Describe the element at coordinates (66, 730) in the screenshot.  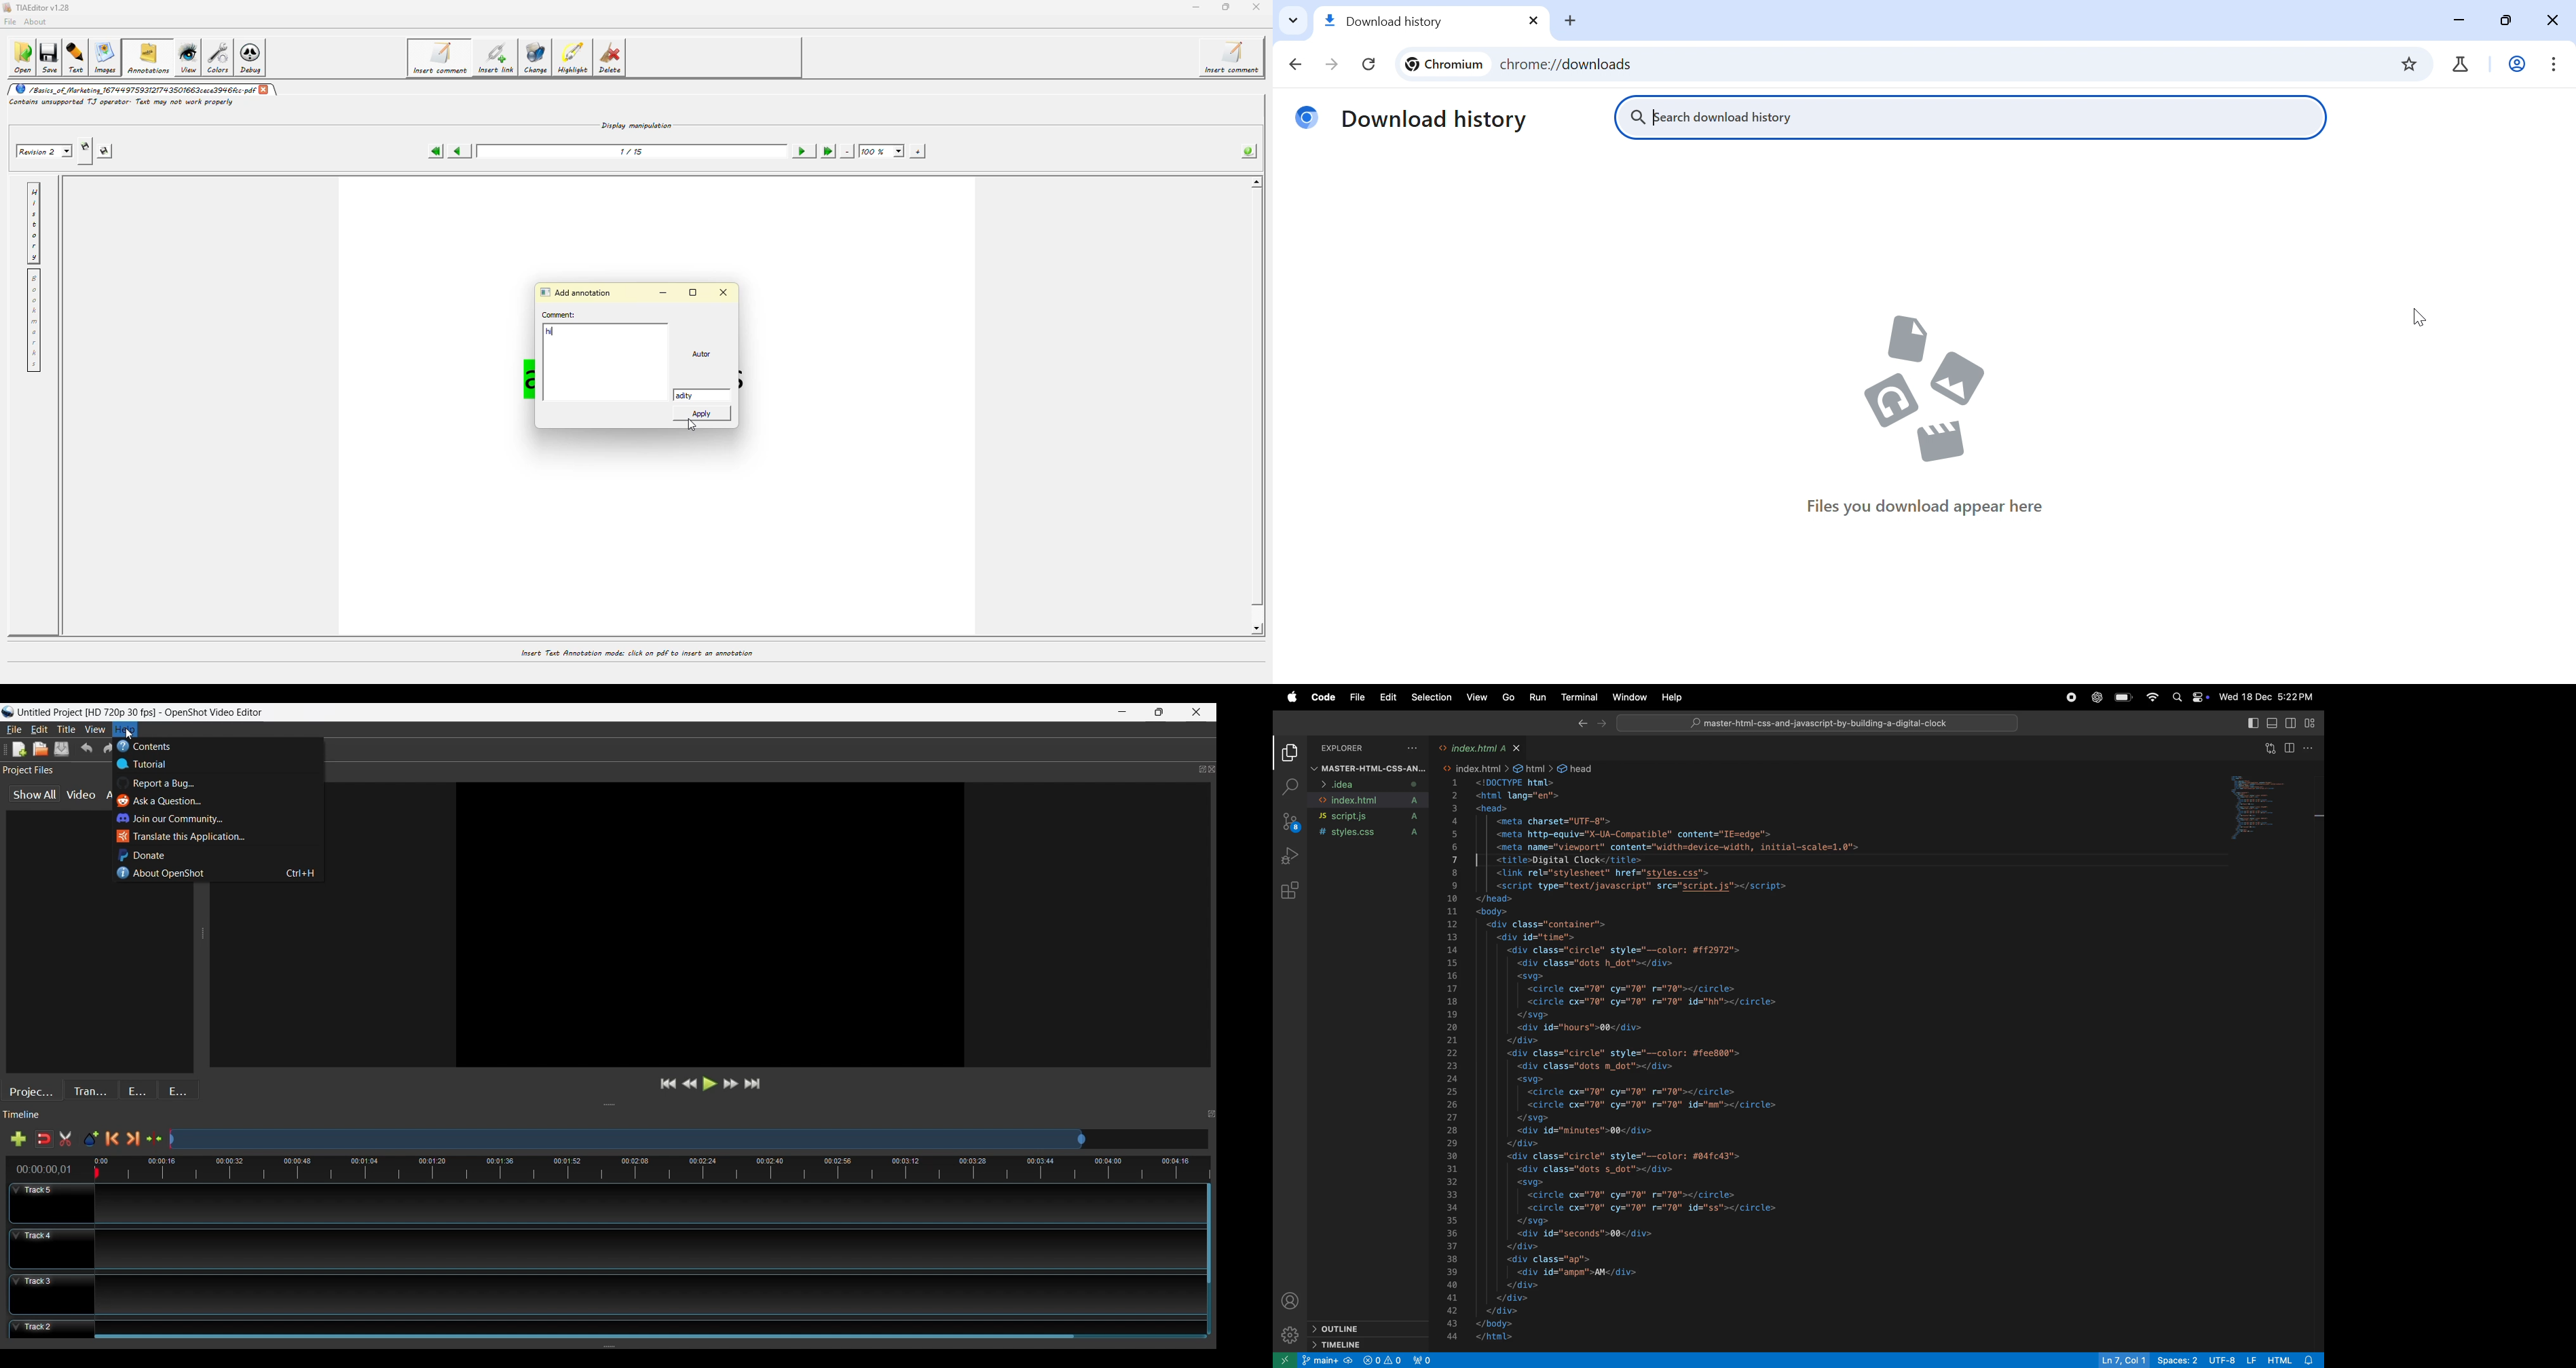
I see `Title` at that location.